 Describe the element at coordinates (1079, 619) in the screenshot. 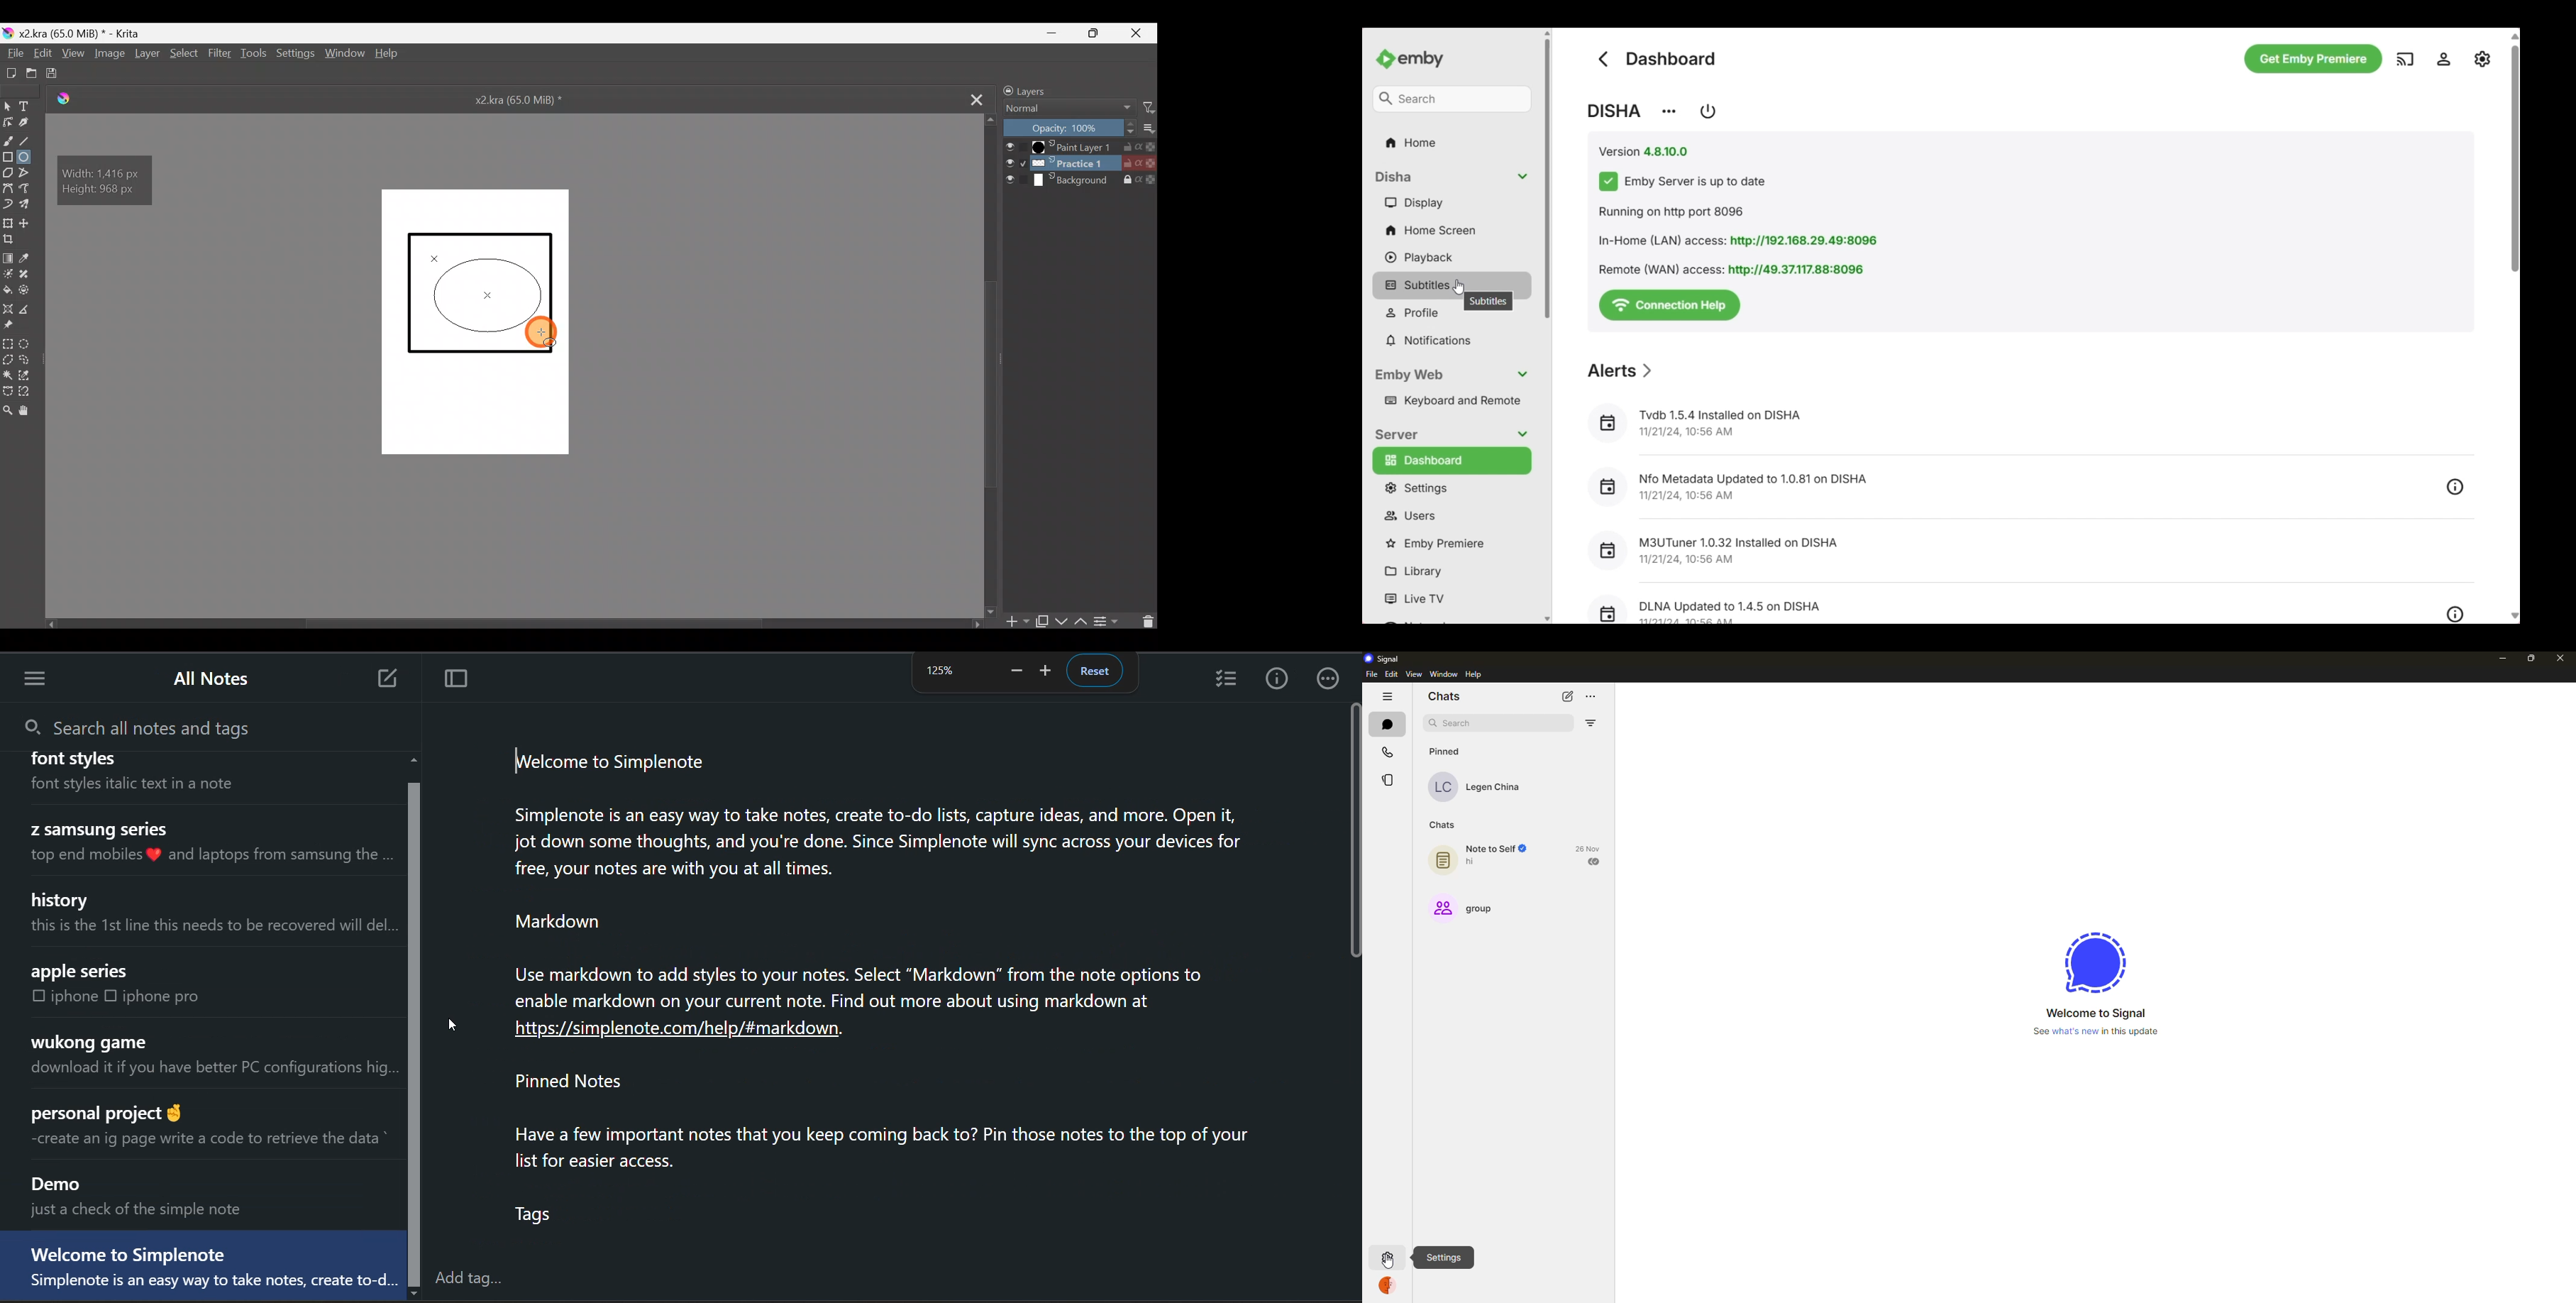

I see `Move layer/mask up` at that location.